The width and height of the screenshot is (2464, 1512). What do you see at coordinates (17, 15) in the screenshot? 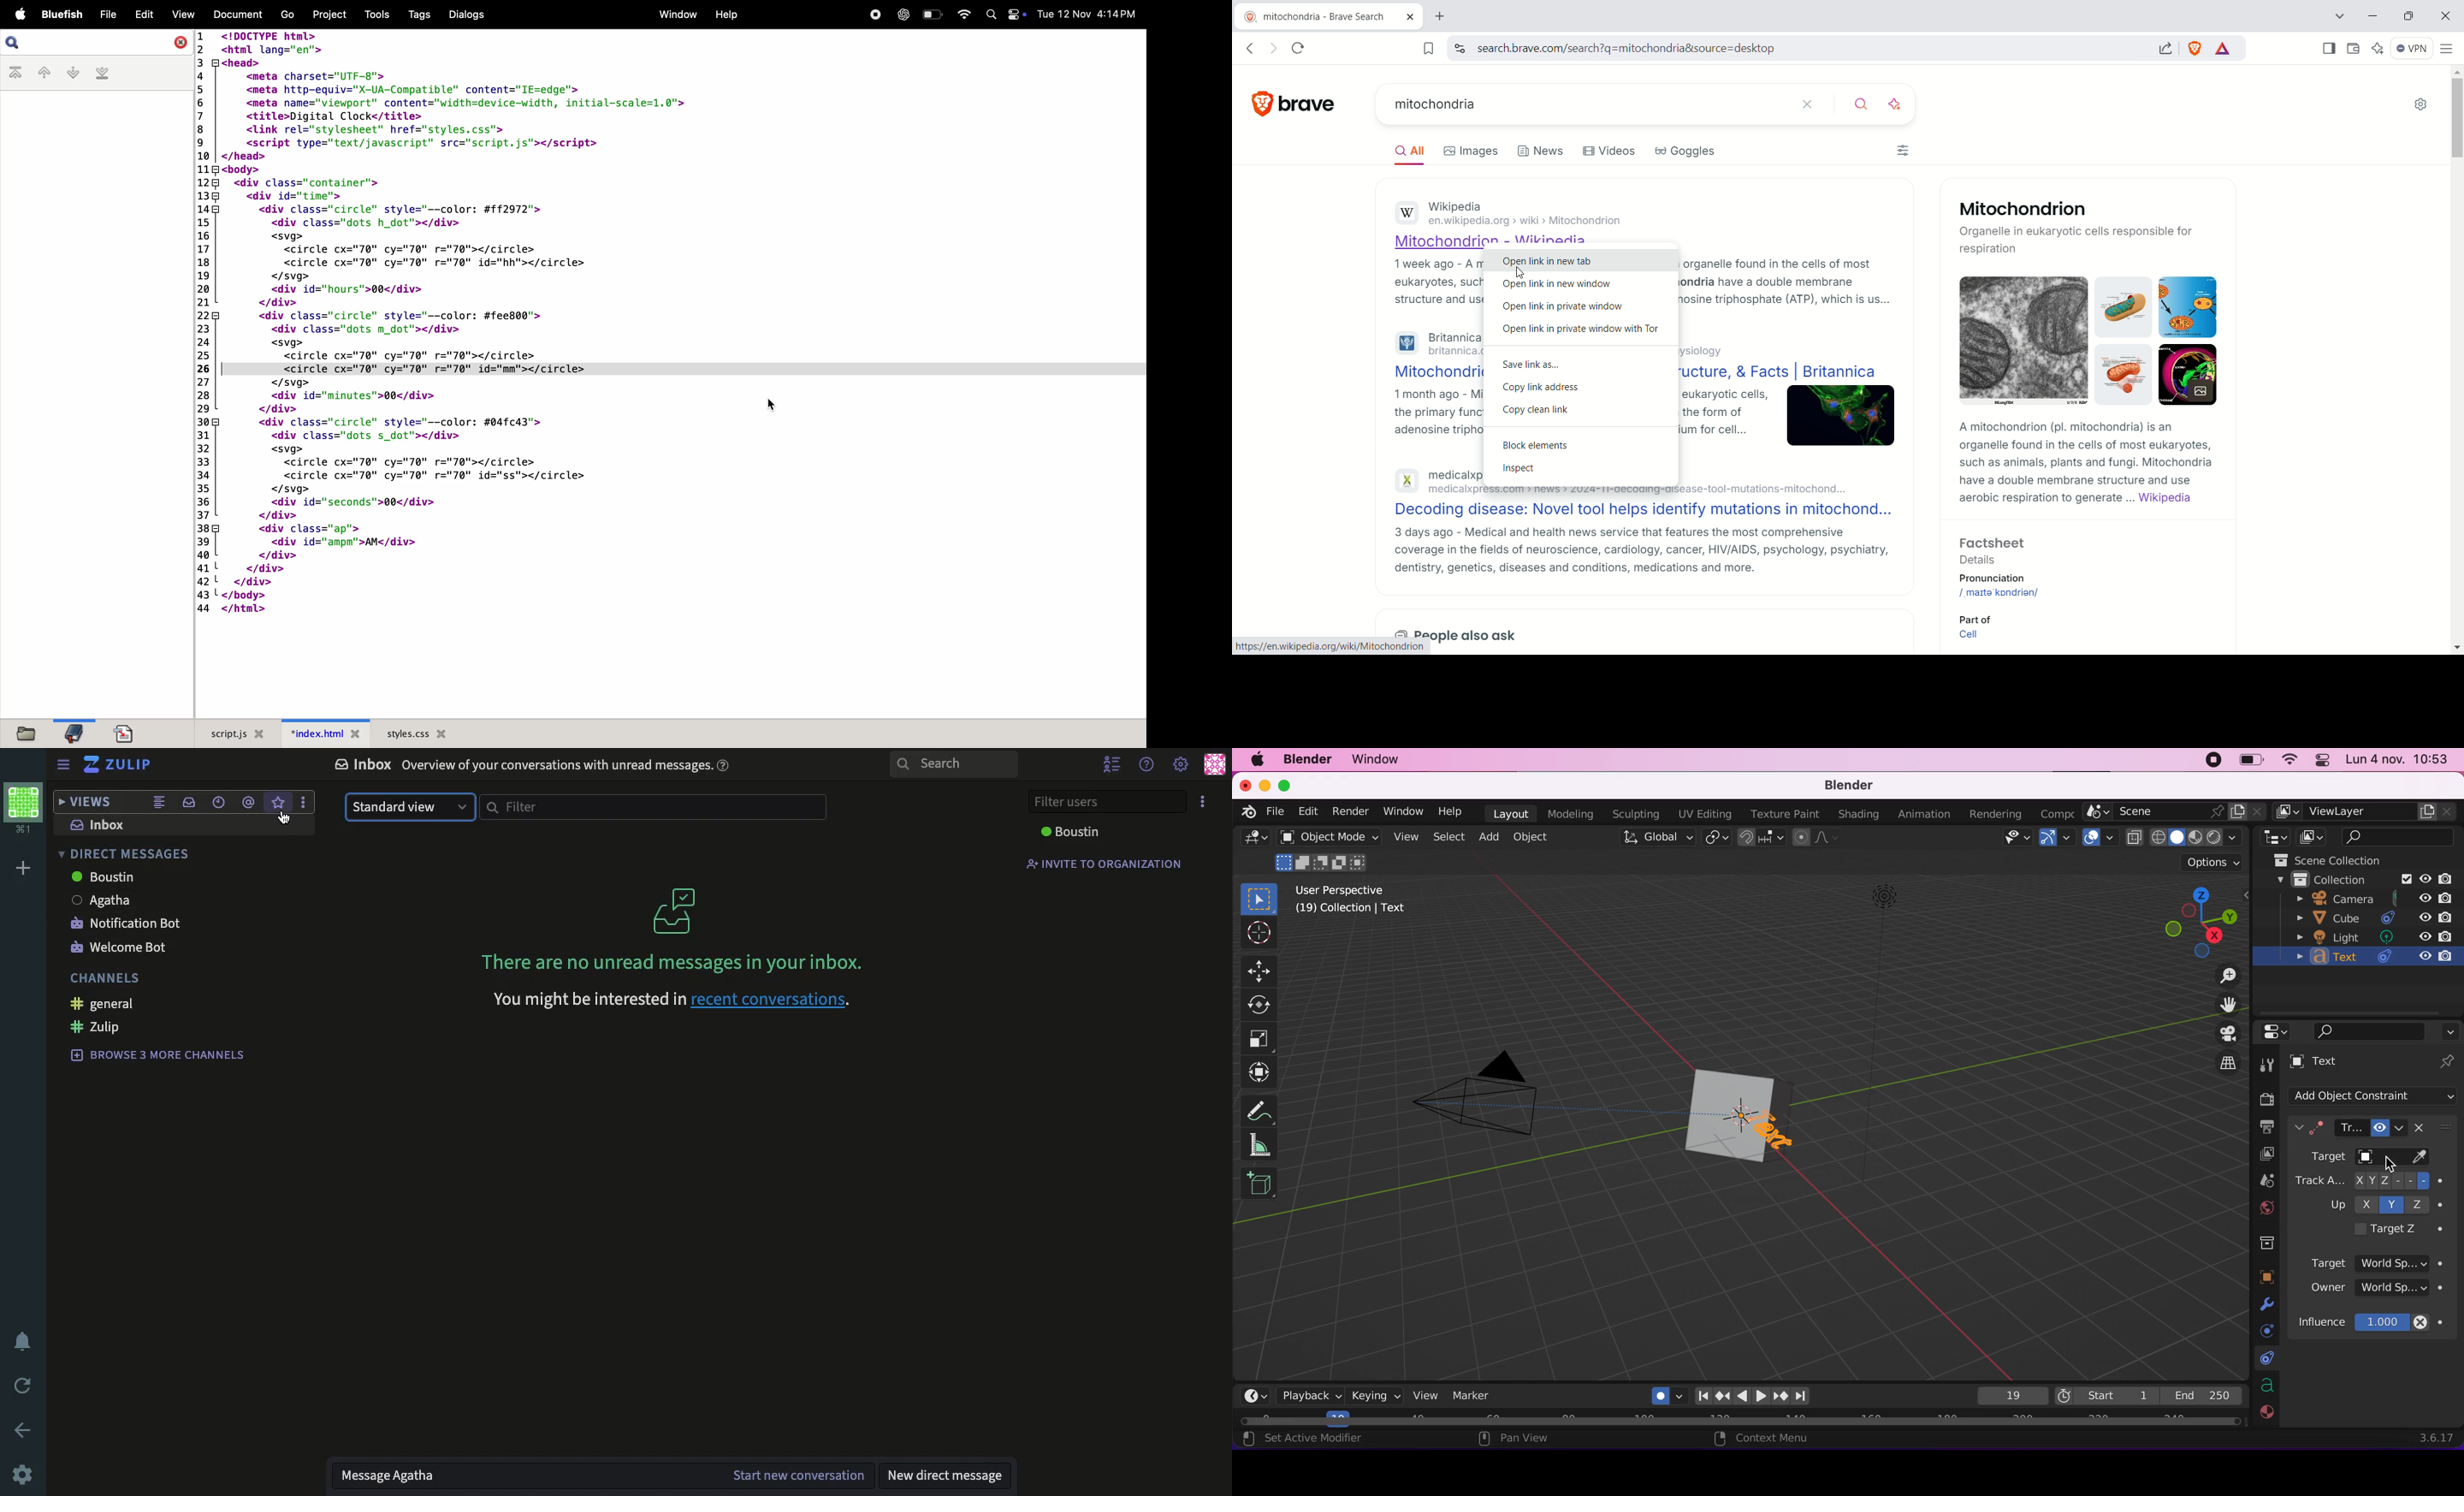
I see `apple menu` at bounding box center [17, 15].